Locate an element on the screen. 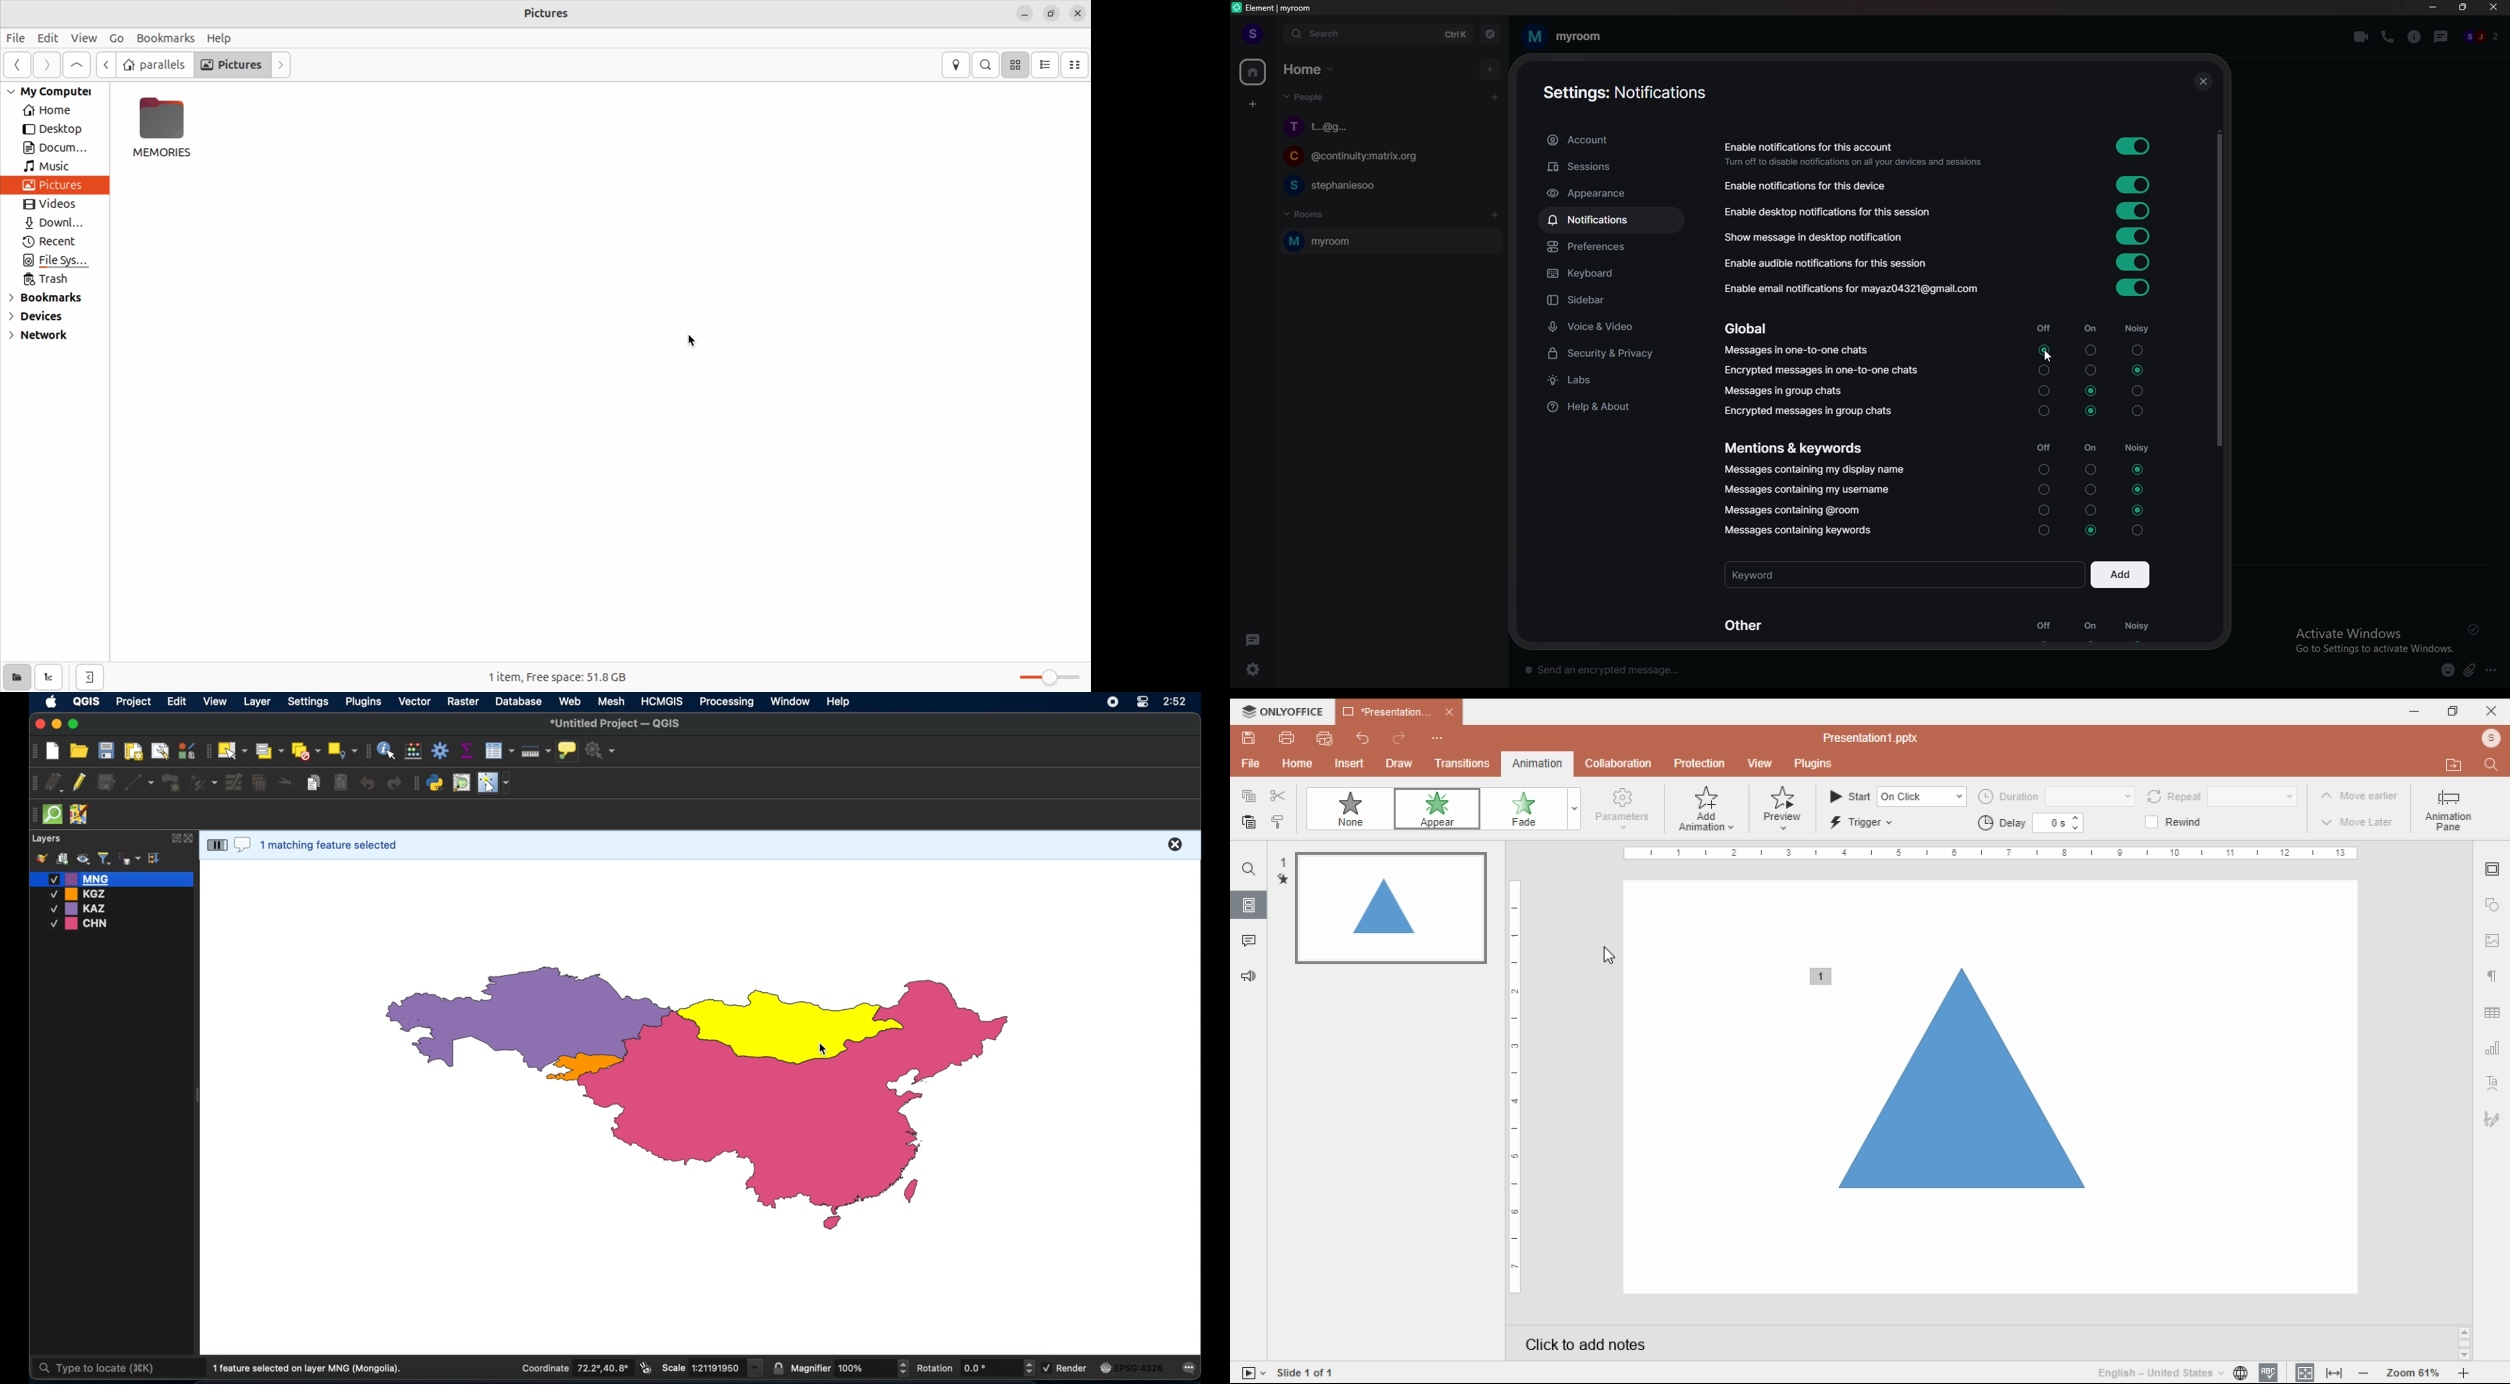 This screenshot has height=1400, width=2520. list view is located at coordinates (1046, 64).